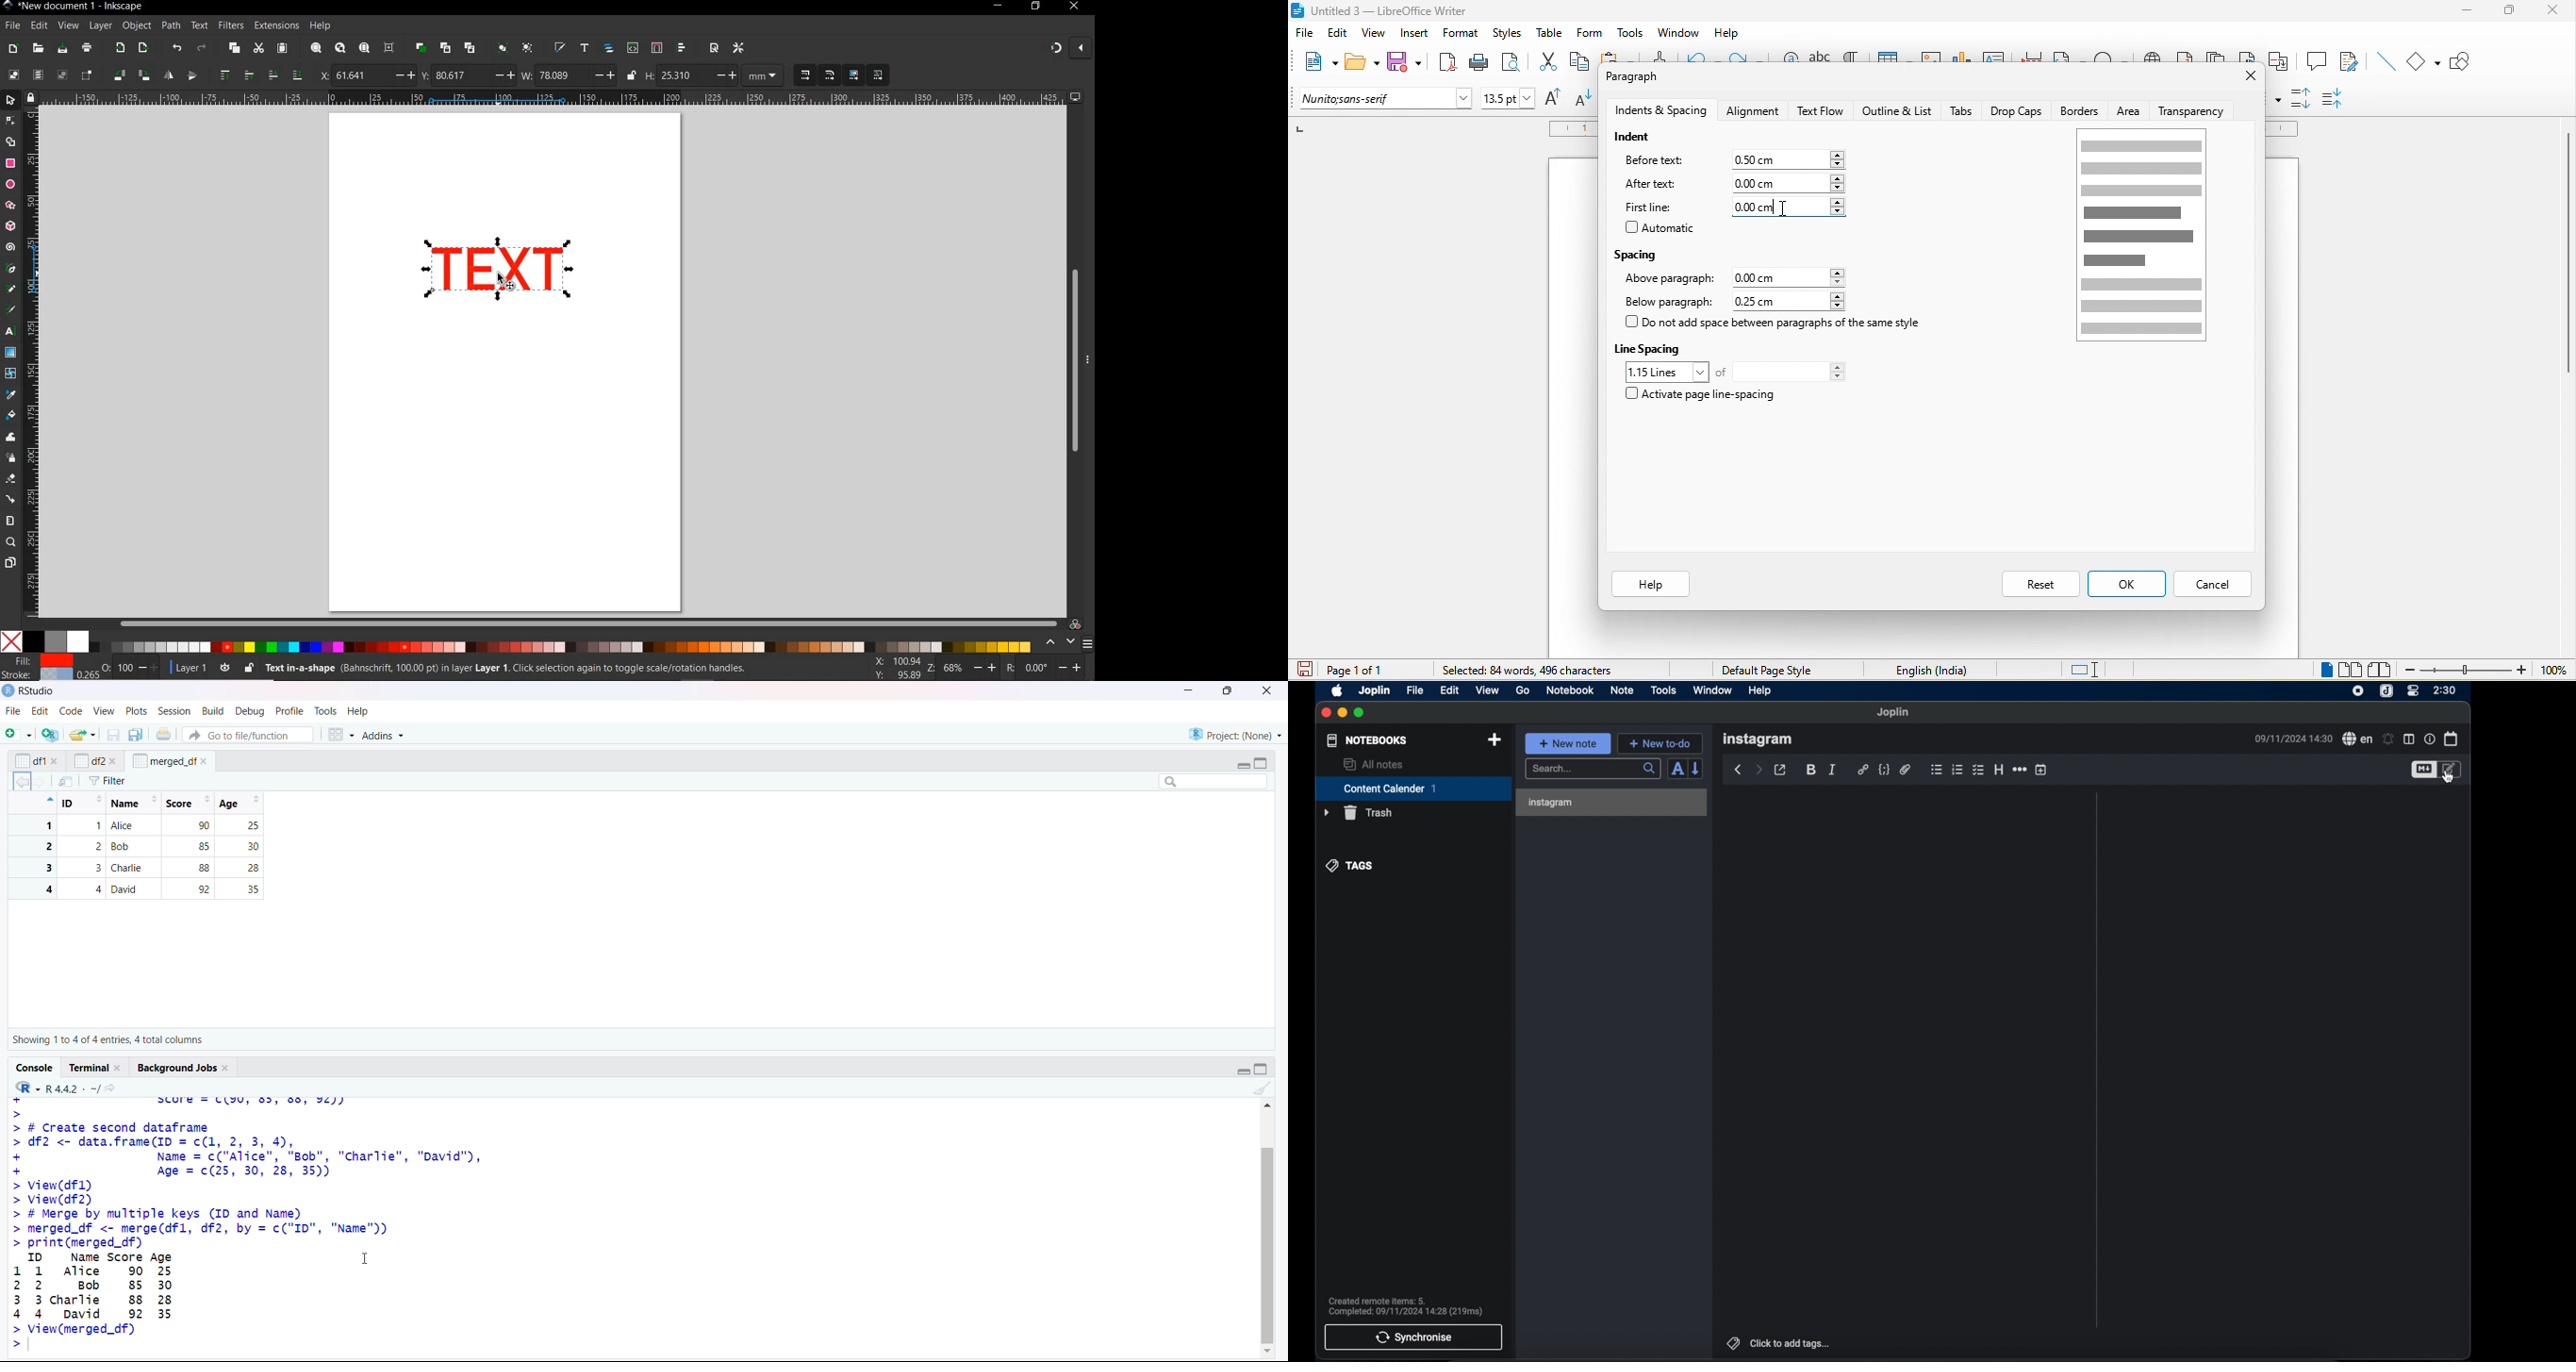  Describe the element at coordinates (1787, 324) in the screenshot. I see `do not add space between paragraph of the same style` at that location.